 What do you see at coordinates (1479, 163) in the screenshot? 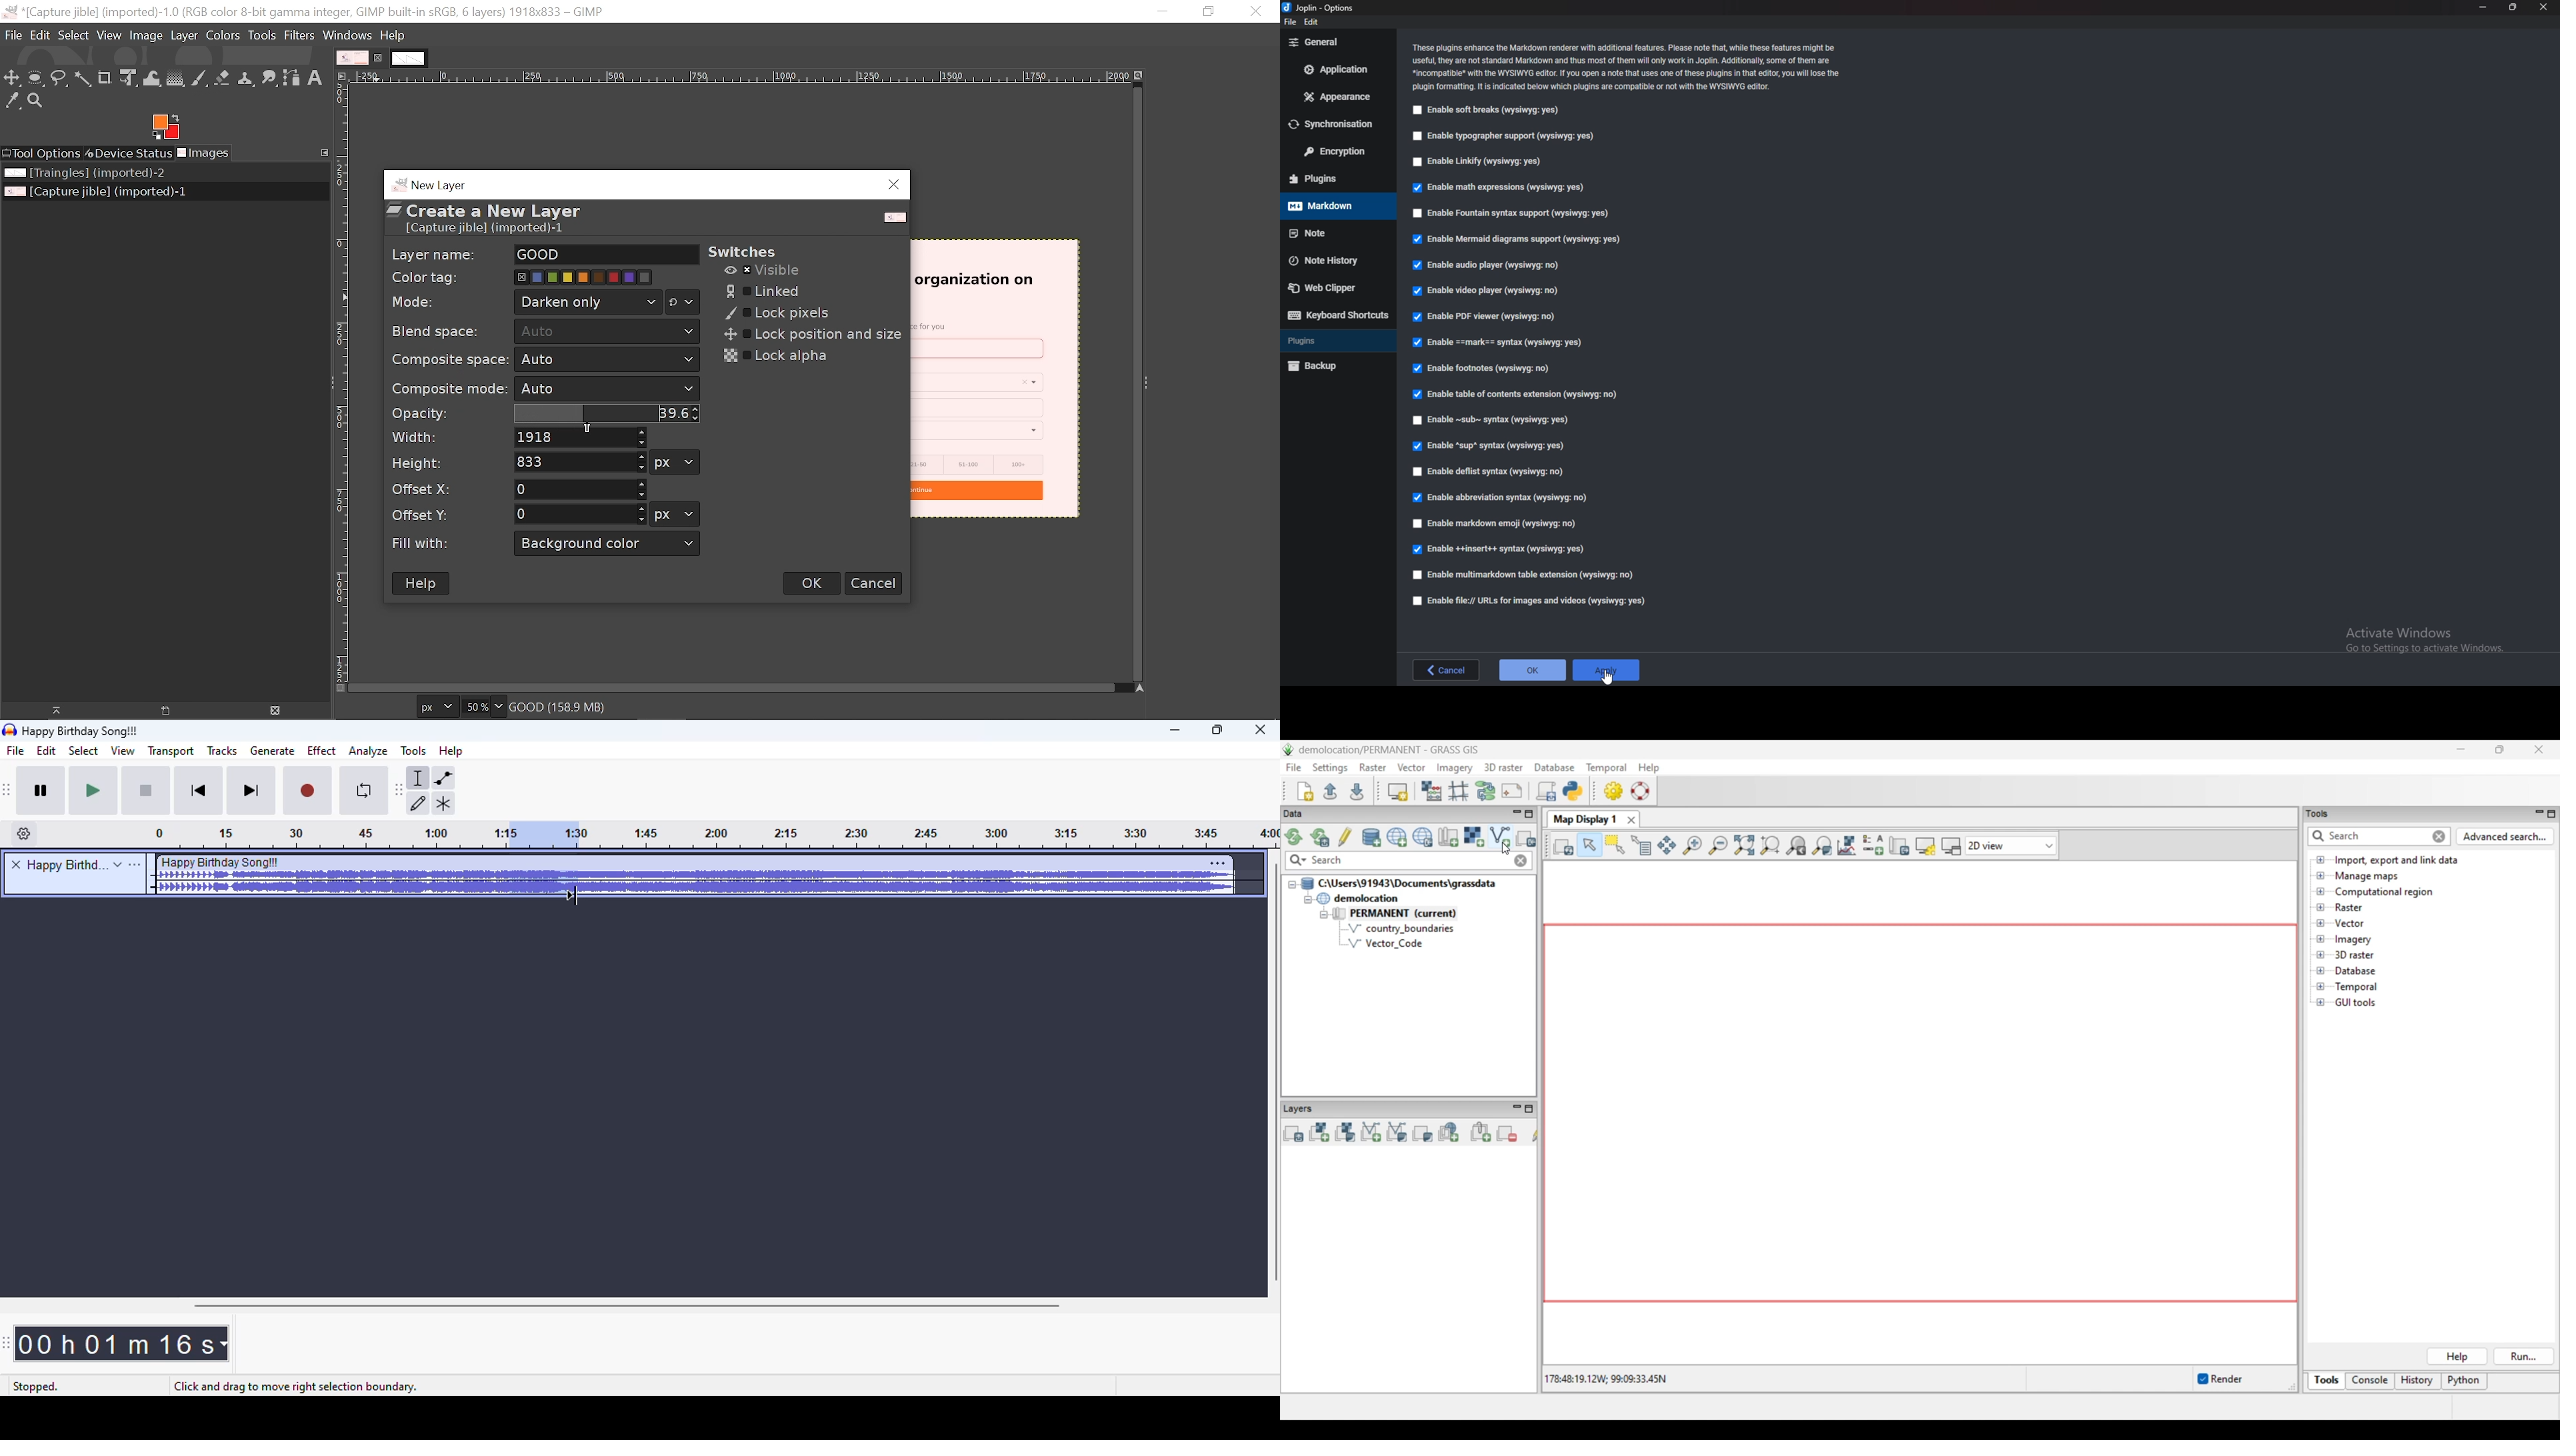
I see `Enable linkify` at bounding box center [1479, 163].